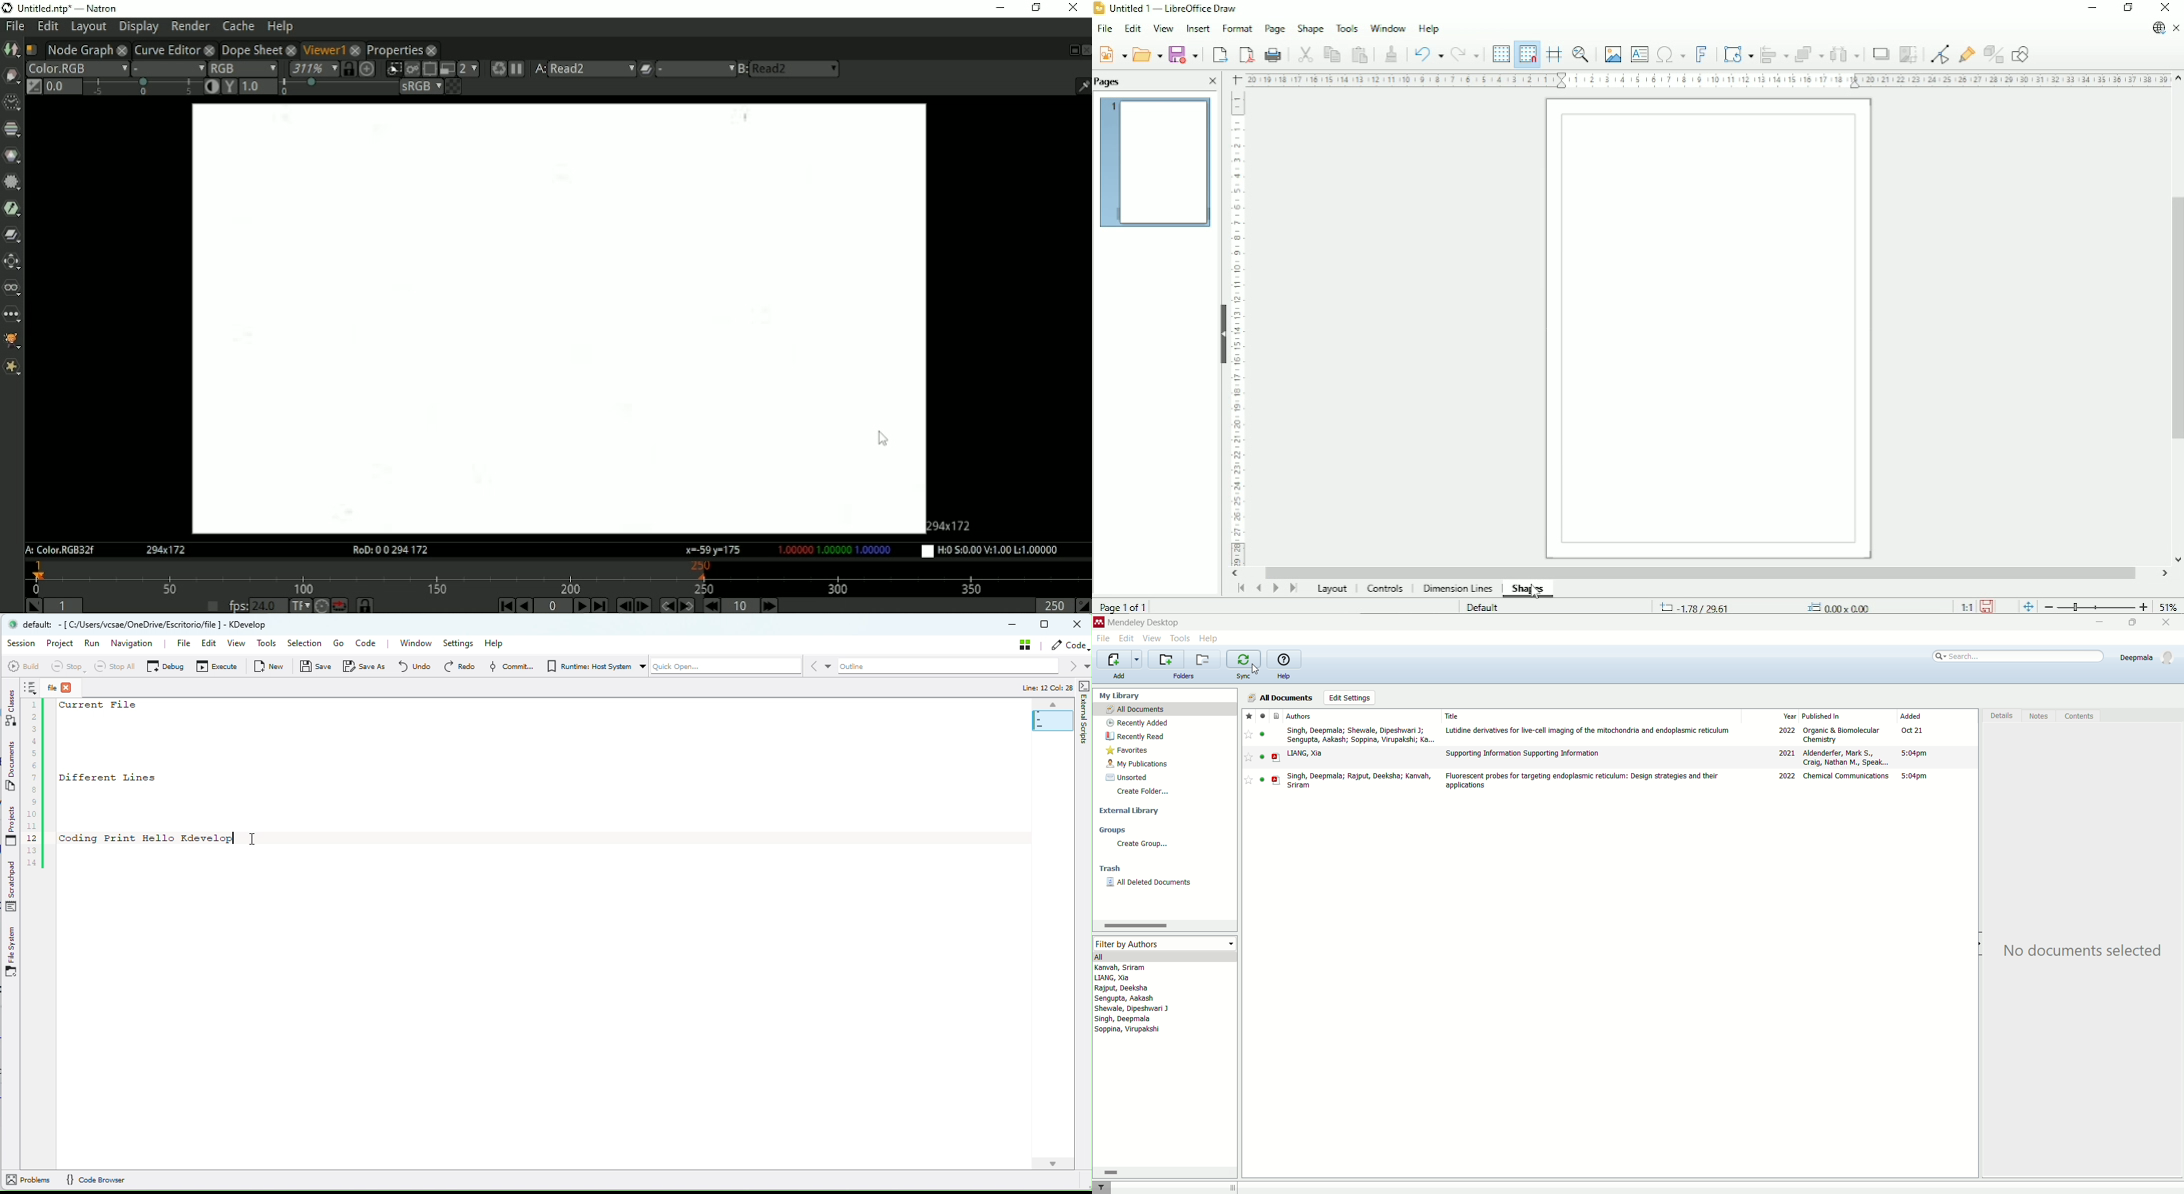 This screenshot has width=2184, height=1204. Describe the element at coordinates (1705, 80) in the screenshot. I see `Horizontal scale` at that location.